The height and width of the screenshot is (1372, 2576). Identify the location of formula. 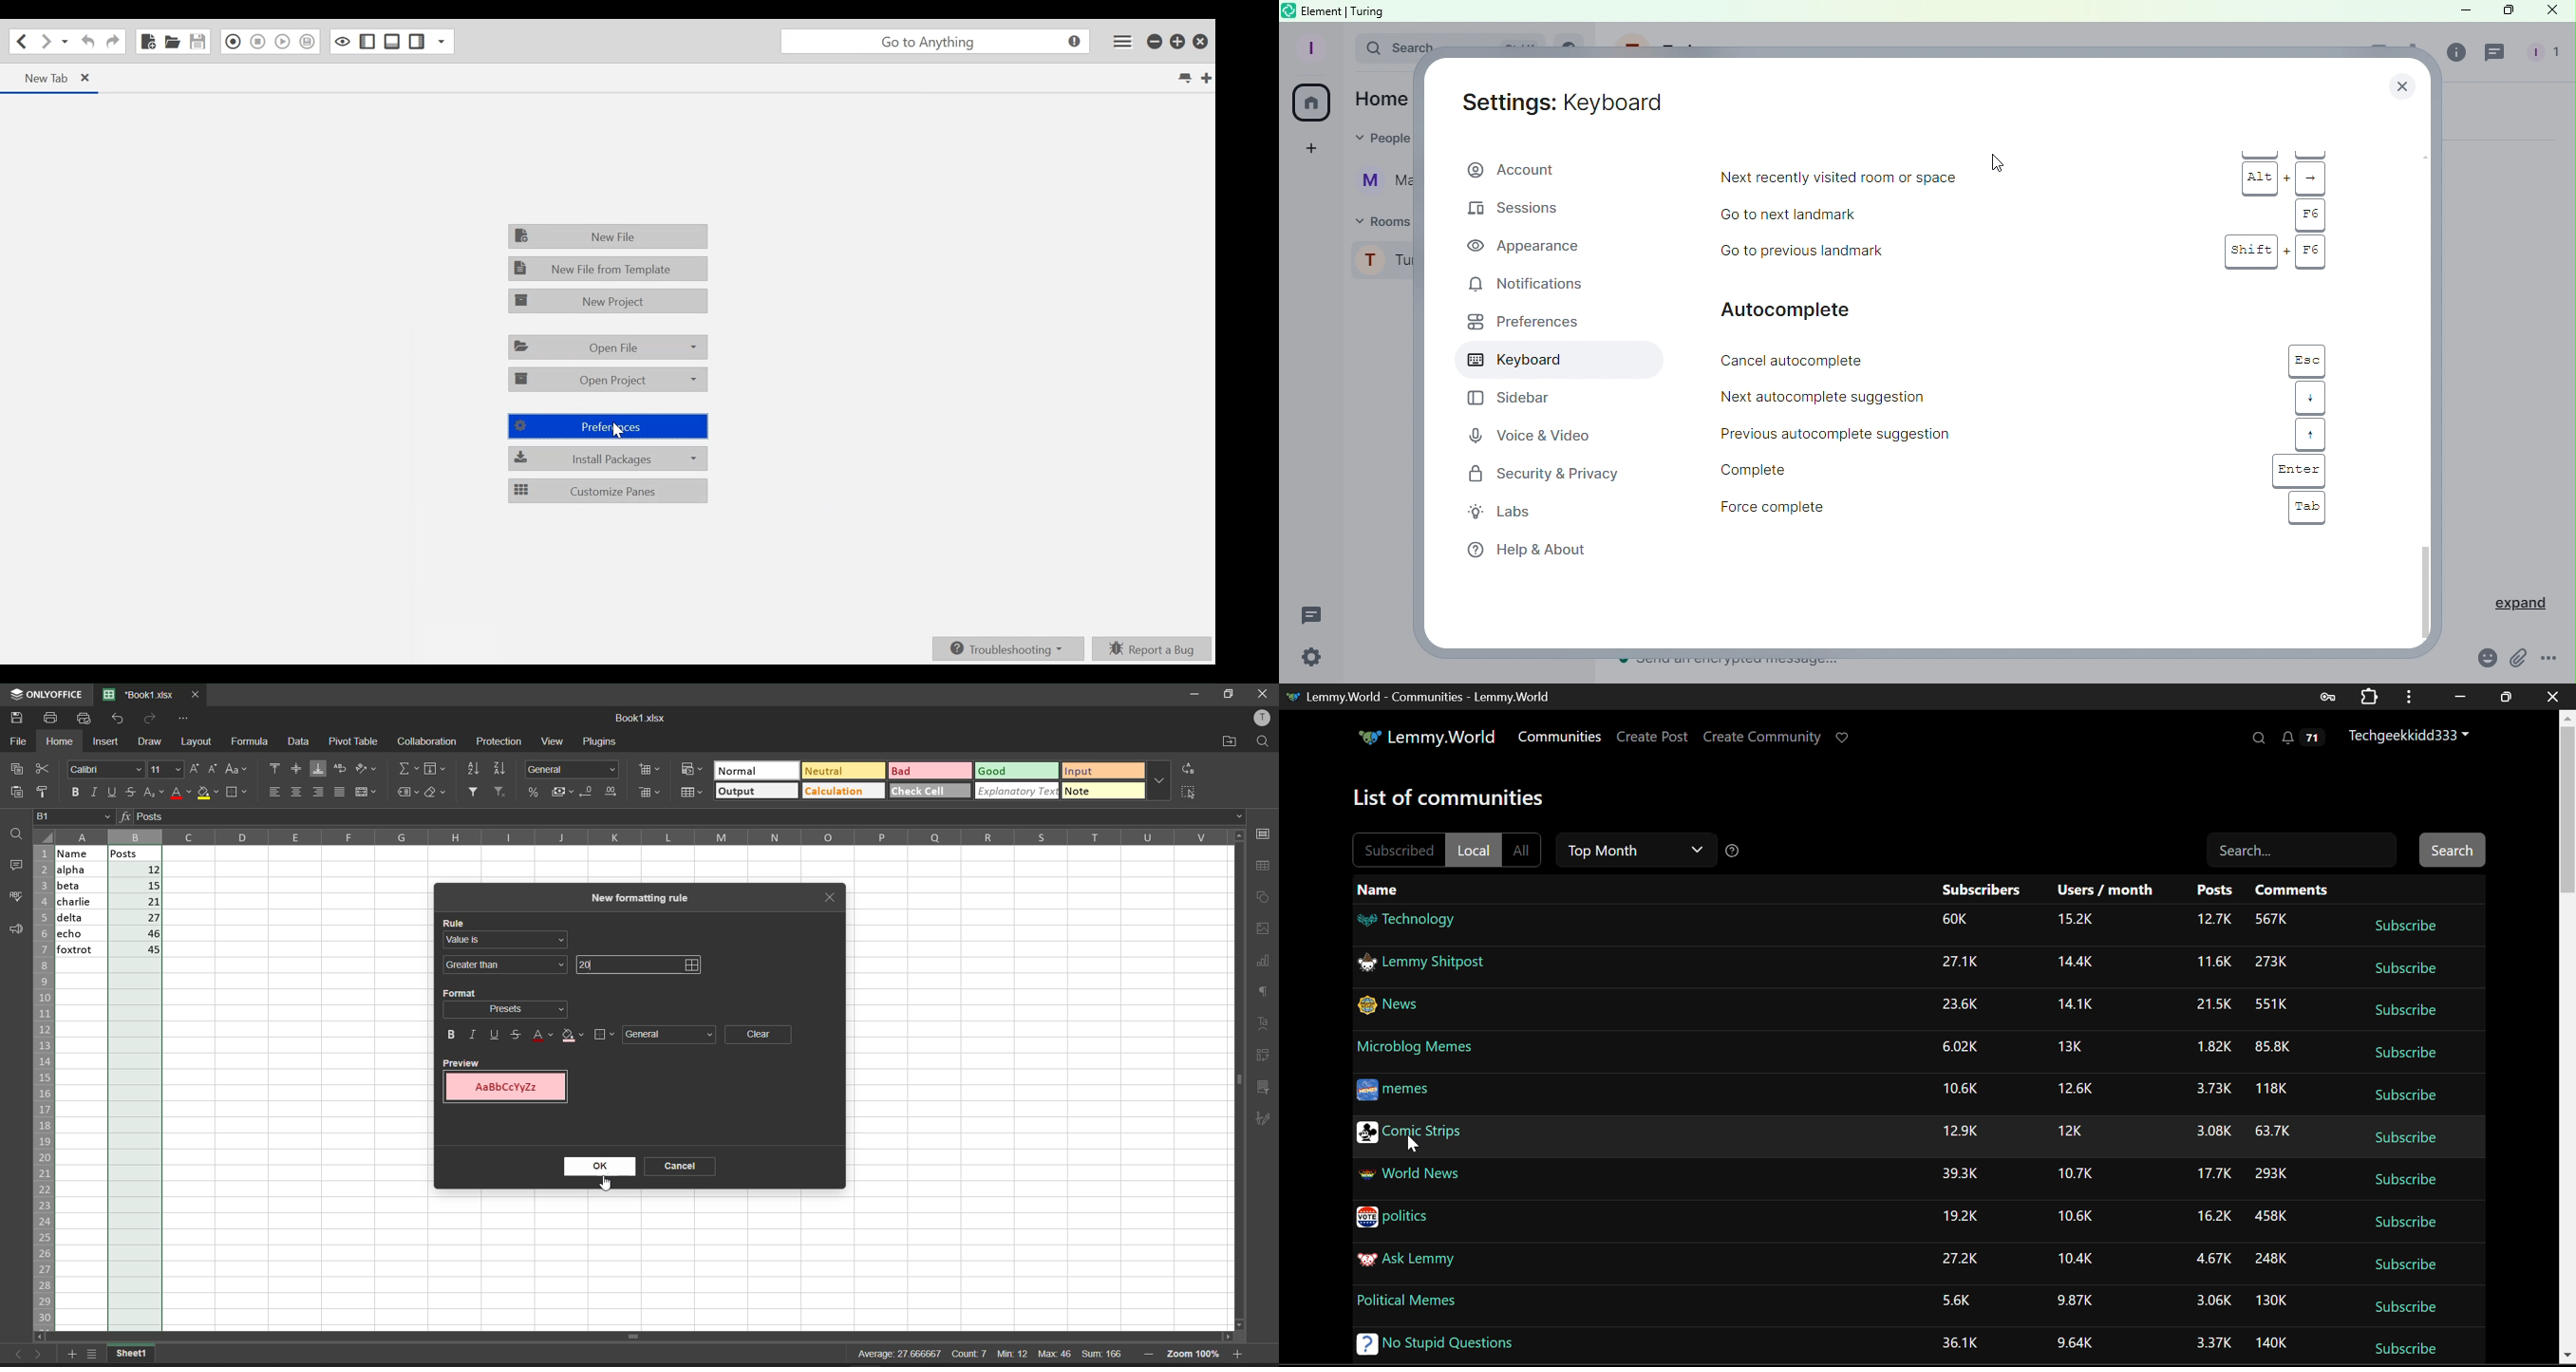
(251, 741).